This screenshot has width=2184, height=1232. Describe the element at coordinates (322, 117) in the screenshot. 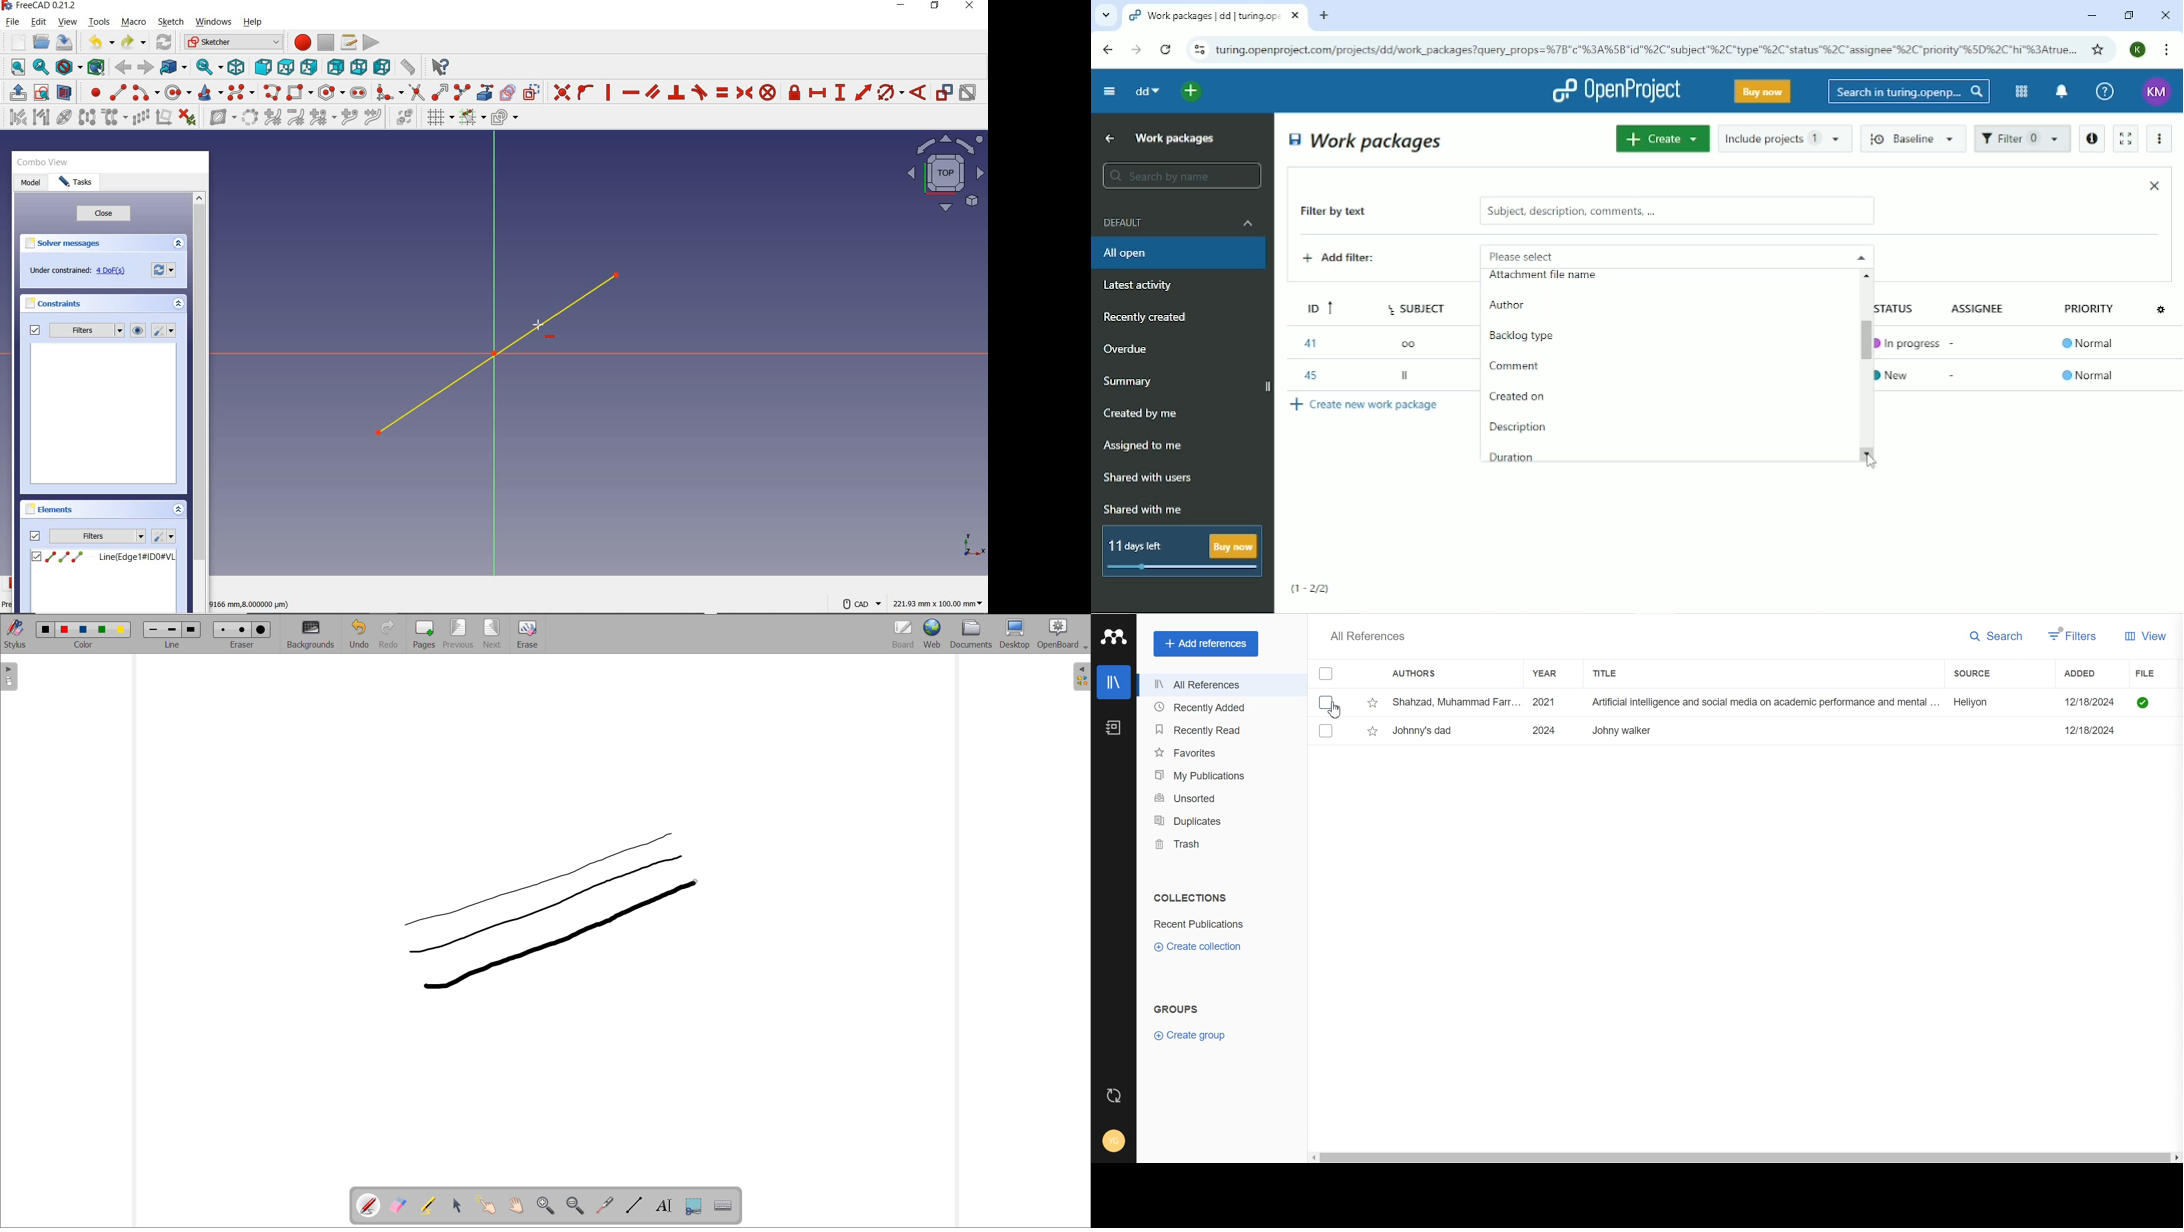

I see `MODIFY KNOT MULTIPLICITY` at that location.